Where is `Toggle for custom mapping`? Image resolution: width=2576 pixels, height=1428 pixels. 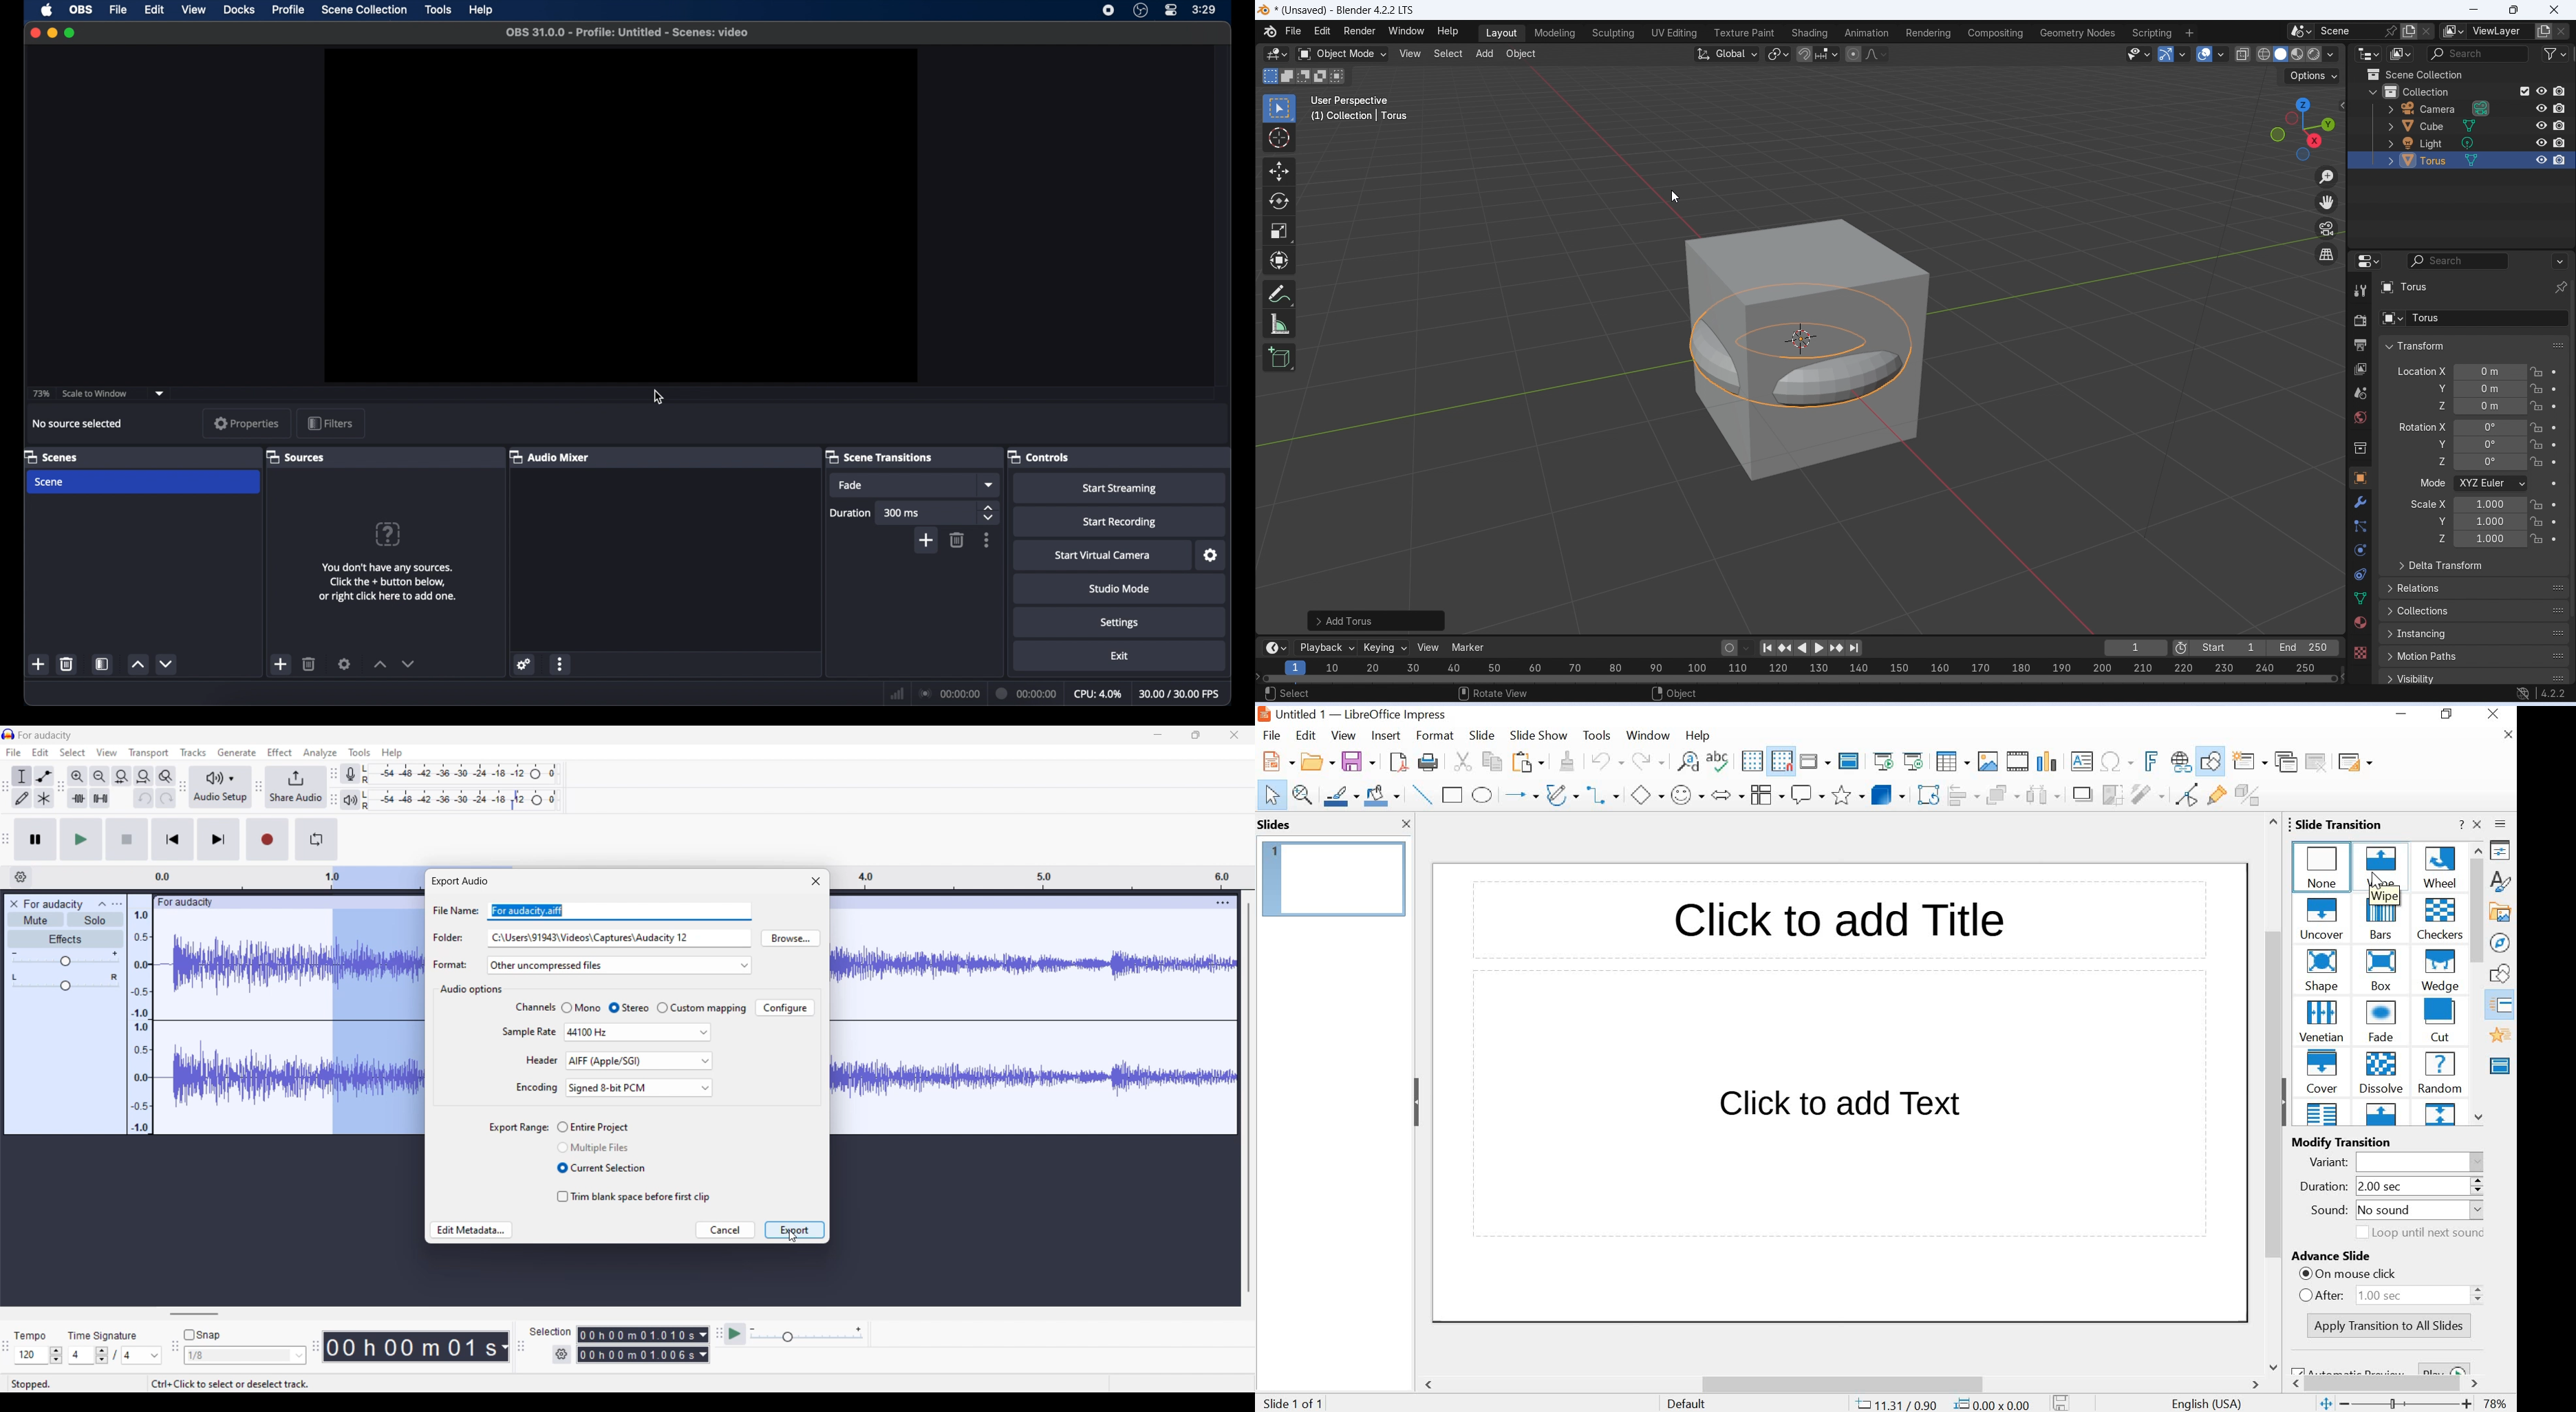
Toggle for custom mapping is located at coordinates (701, 1008).